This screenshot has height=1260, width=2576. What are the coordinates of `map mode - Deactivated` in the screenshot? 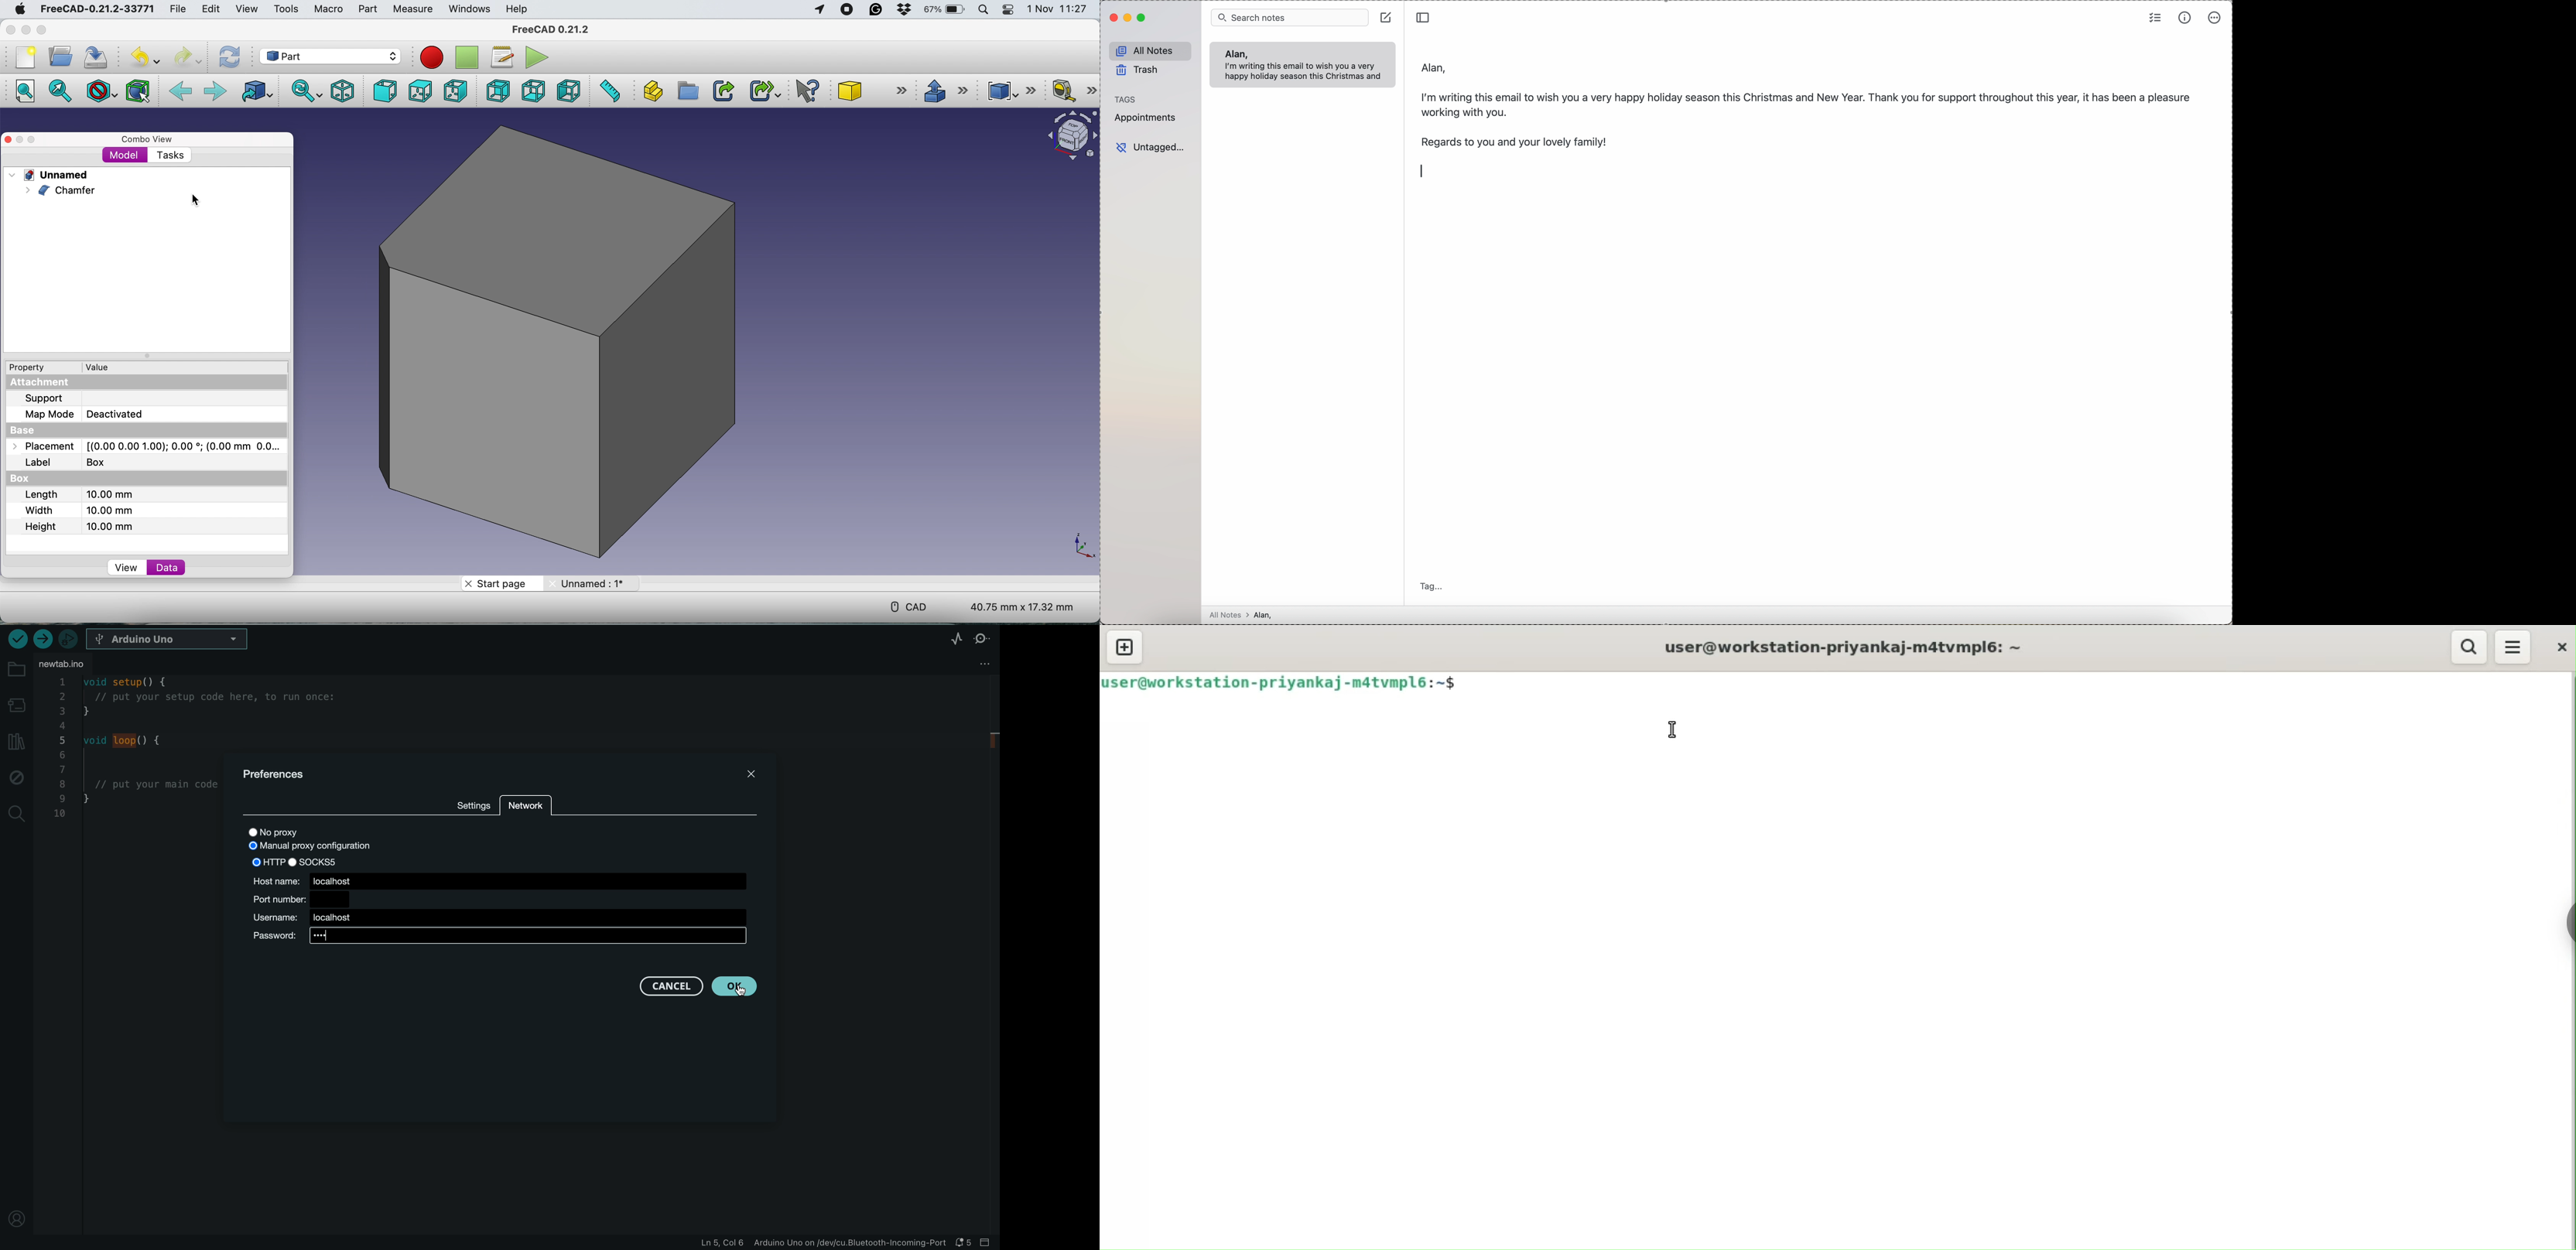 It's located at (88, 413).